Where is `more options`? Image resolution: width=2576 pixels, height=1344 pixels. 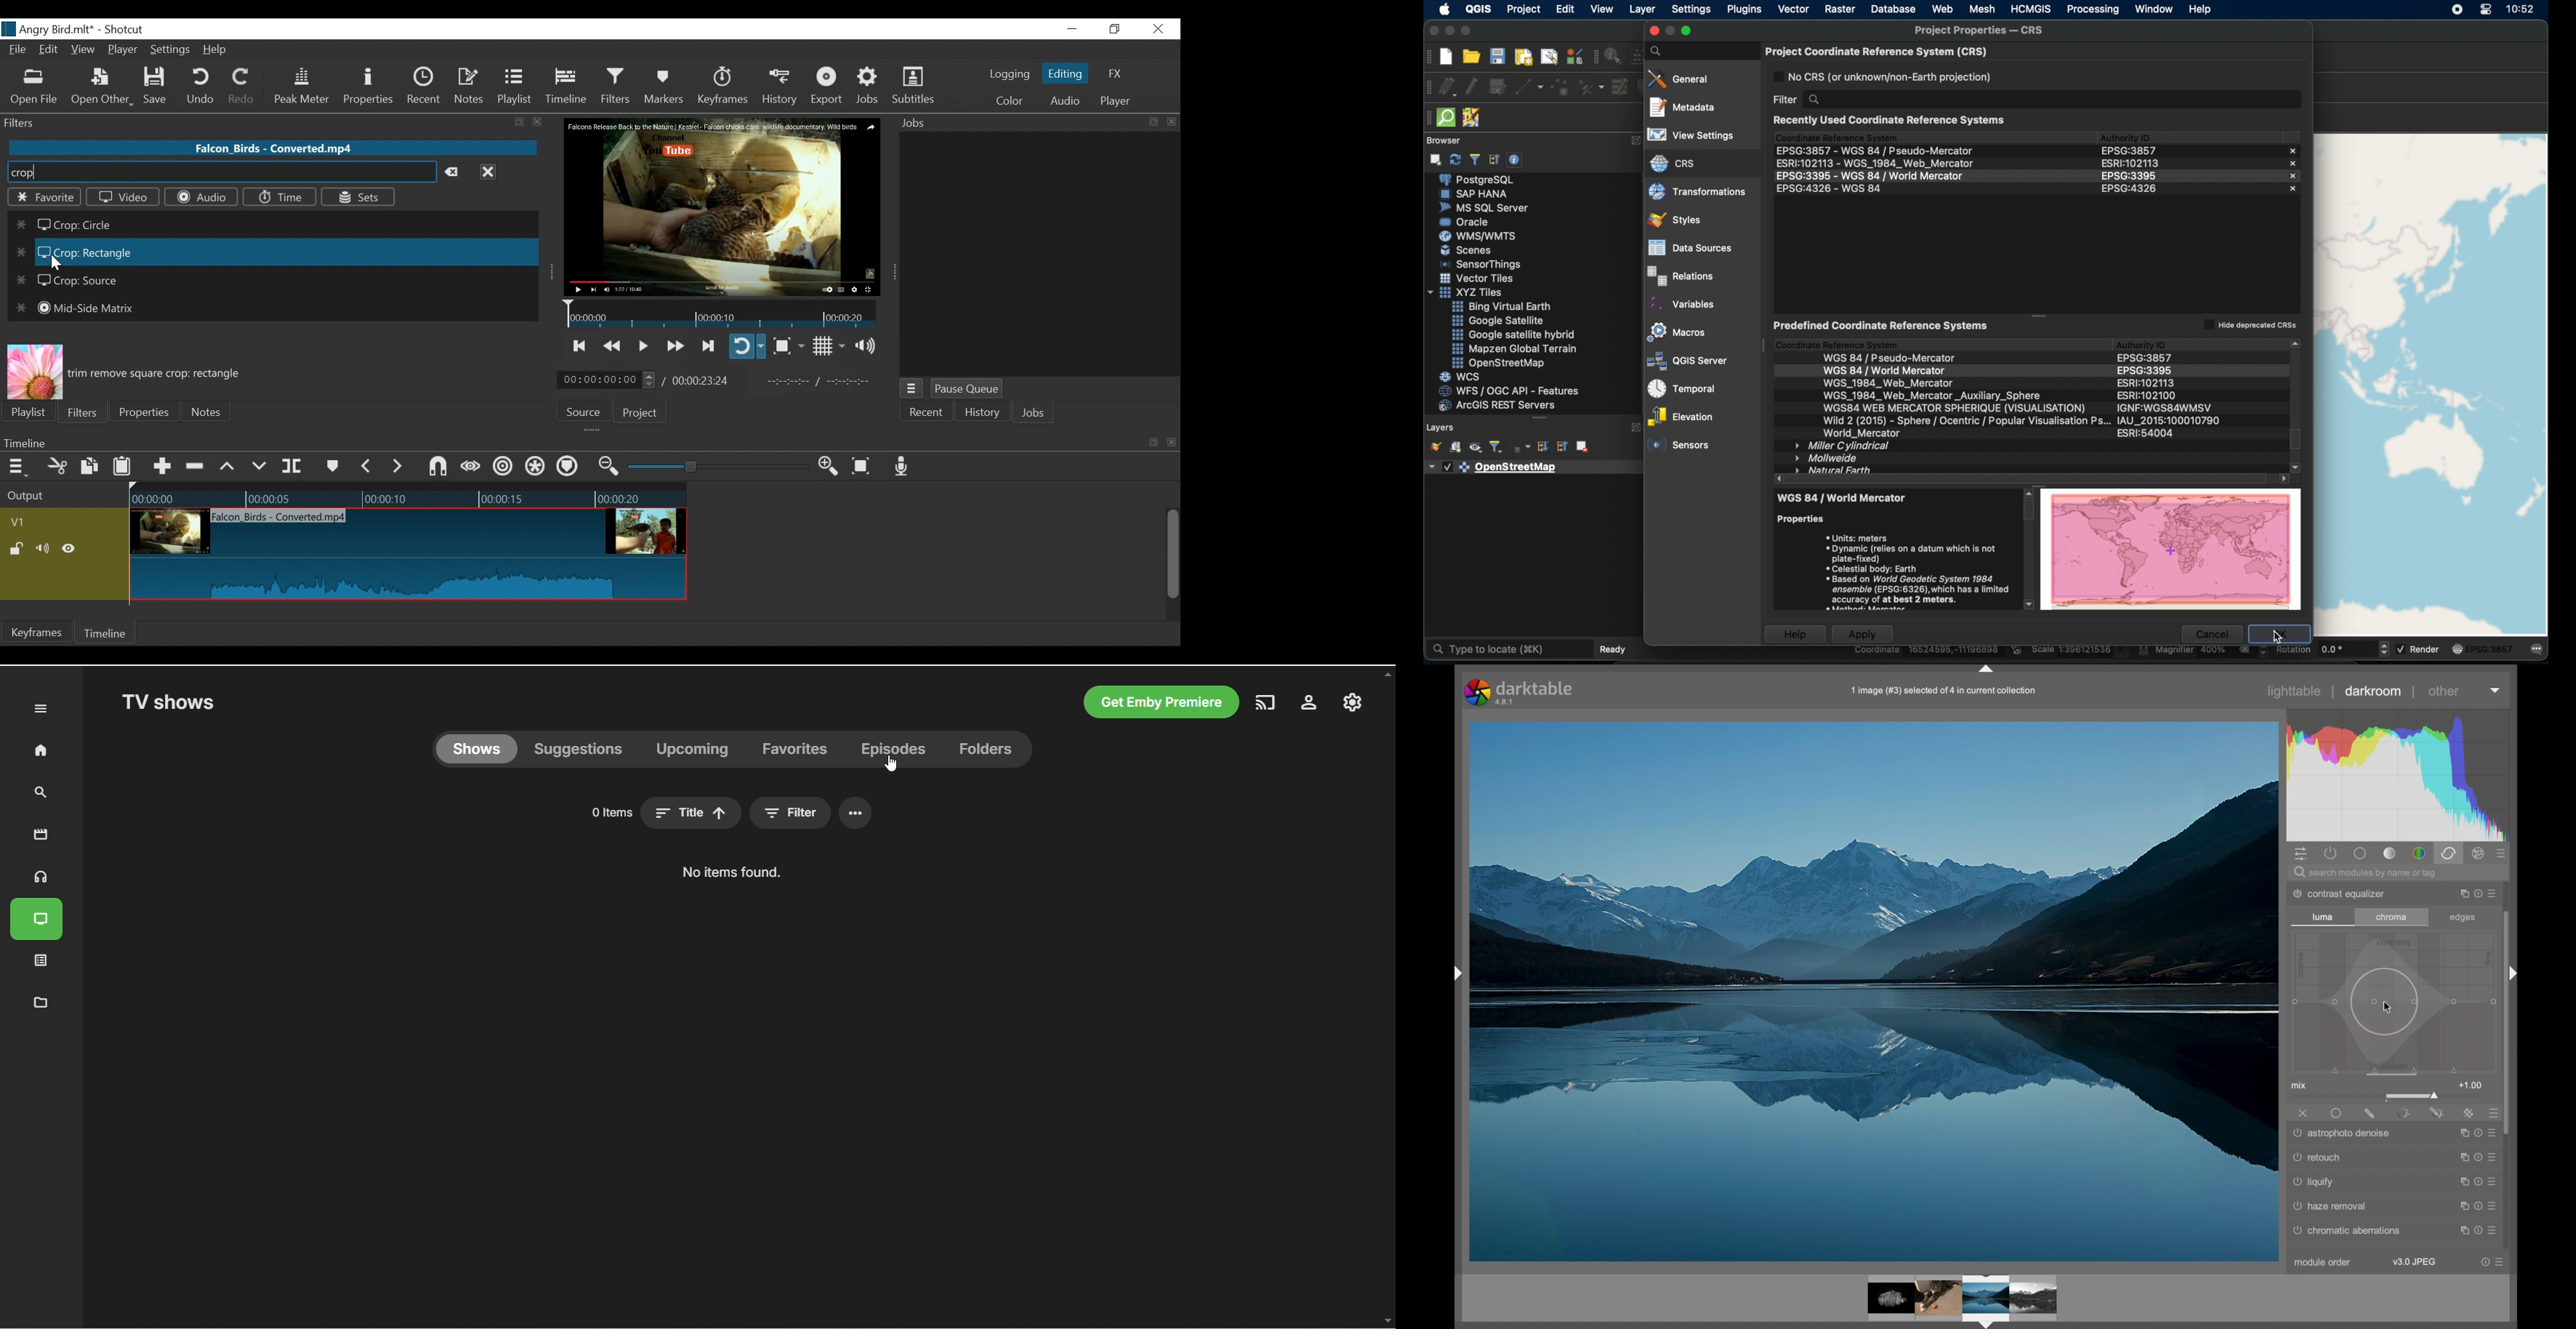
more options is located at coordinates (2477, 892).